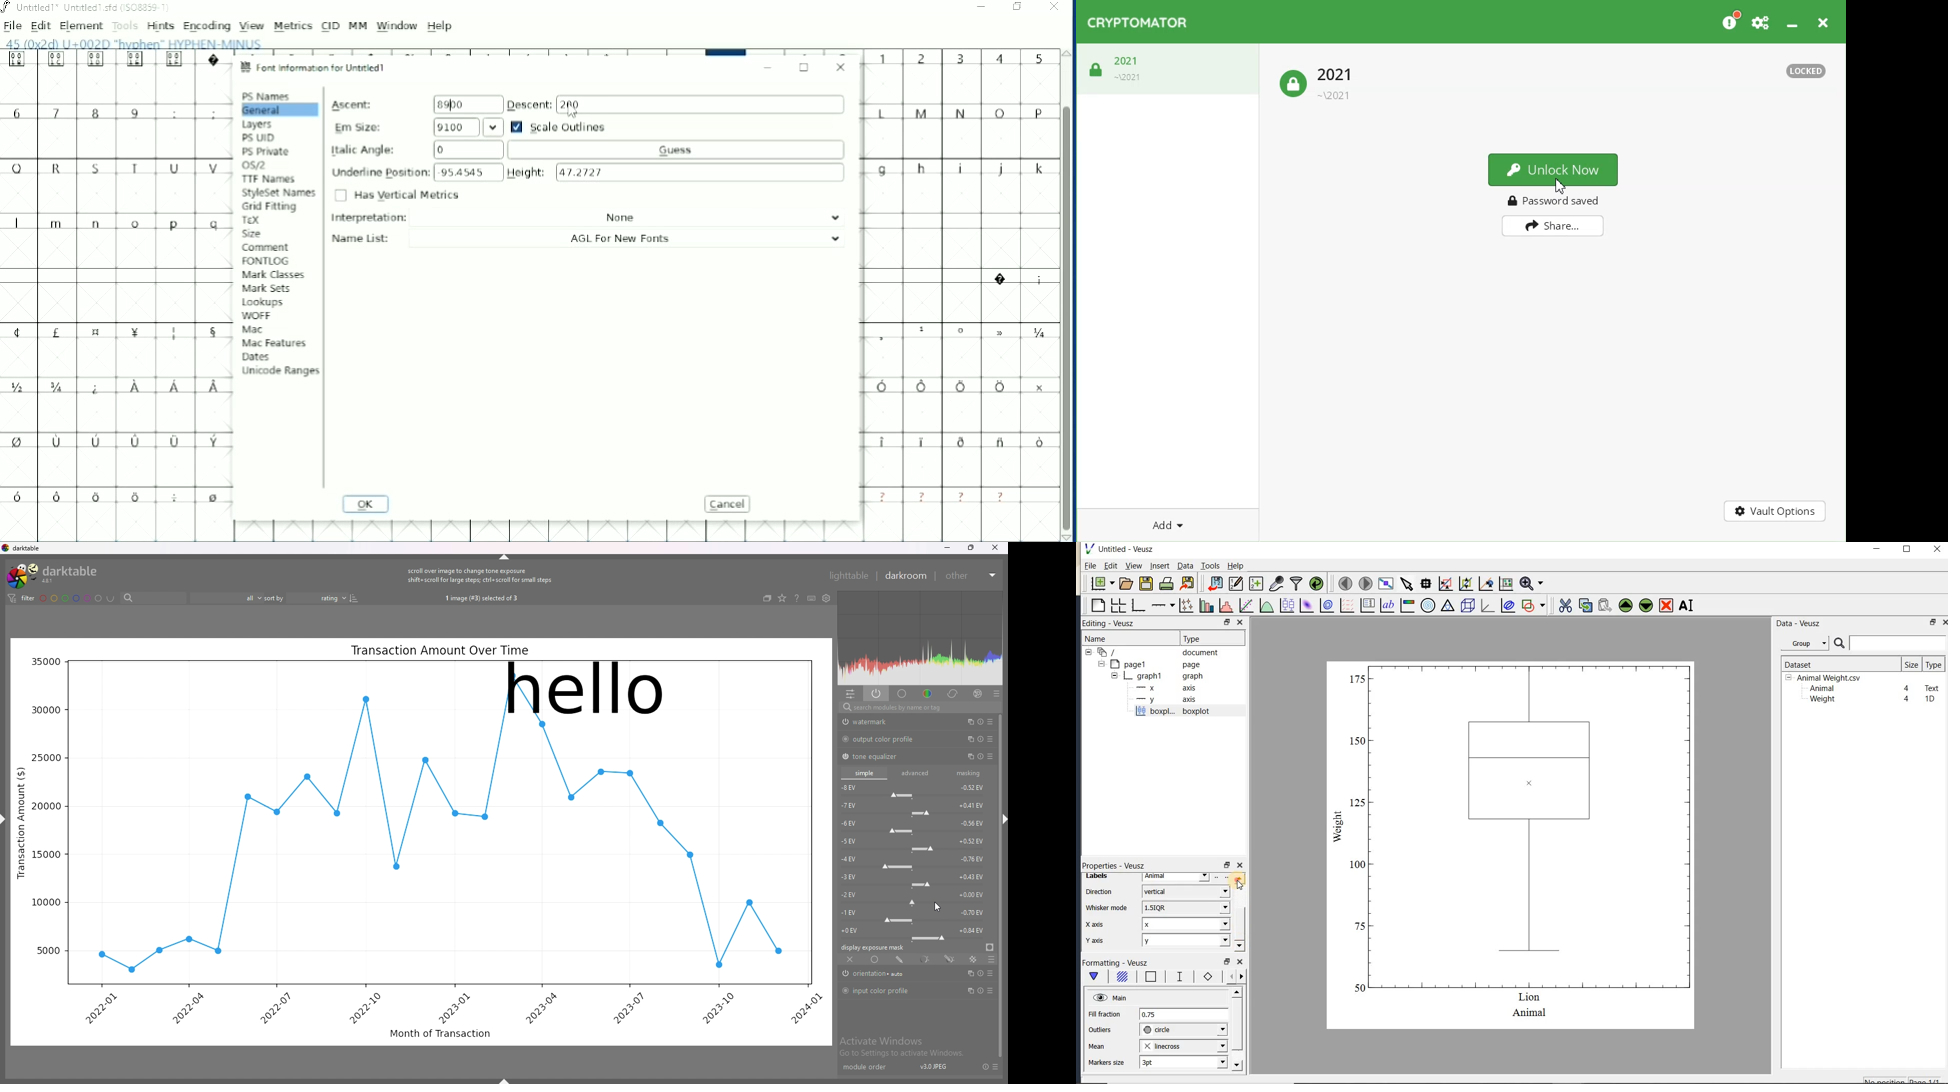 The height and width of the screenshot is (1092, 1960). What do you see at coordinates (1125, 584) in the screenshot?
I see `open a document` at bounding box center [1125, 584].